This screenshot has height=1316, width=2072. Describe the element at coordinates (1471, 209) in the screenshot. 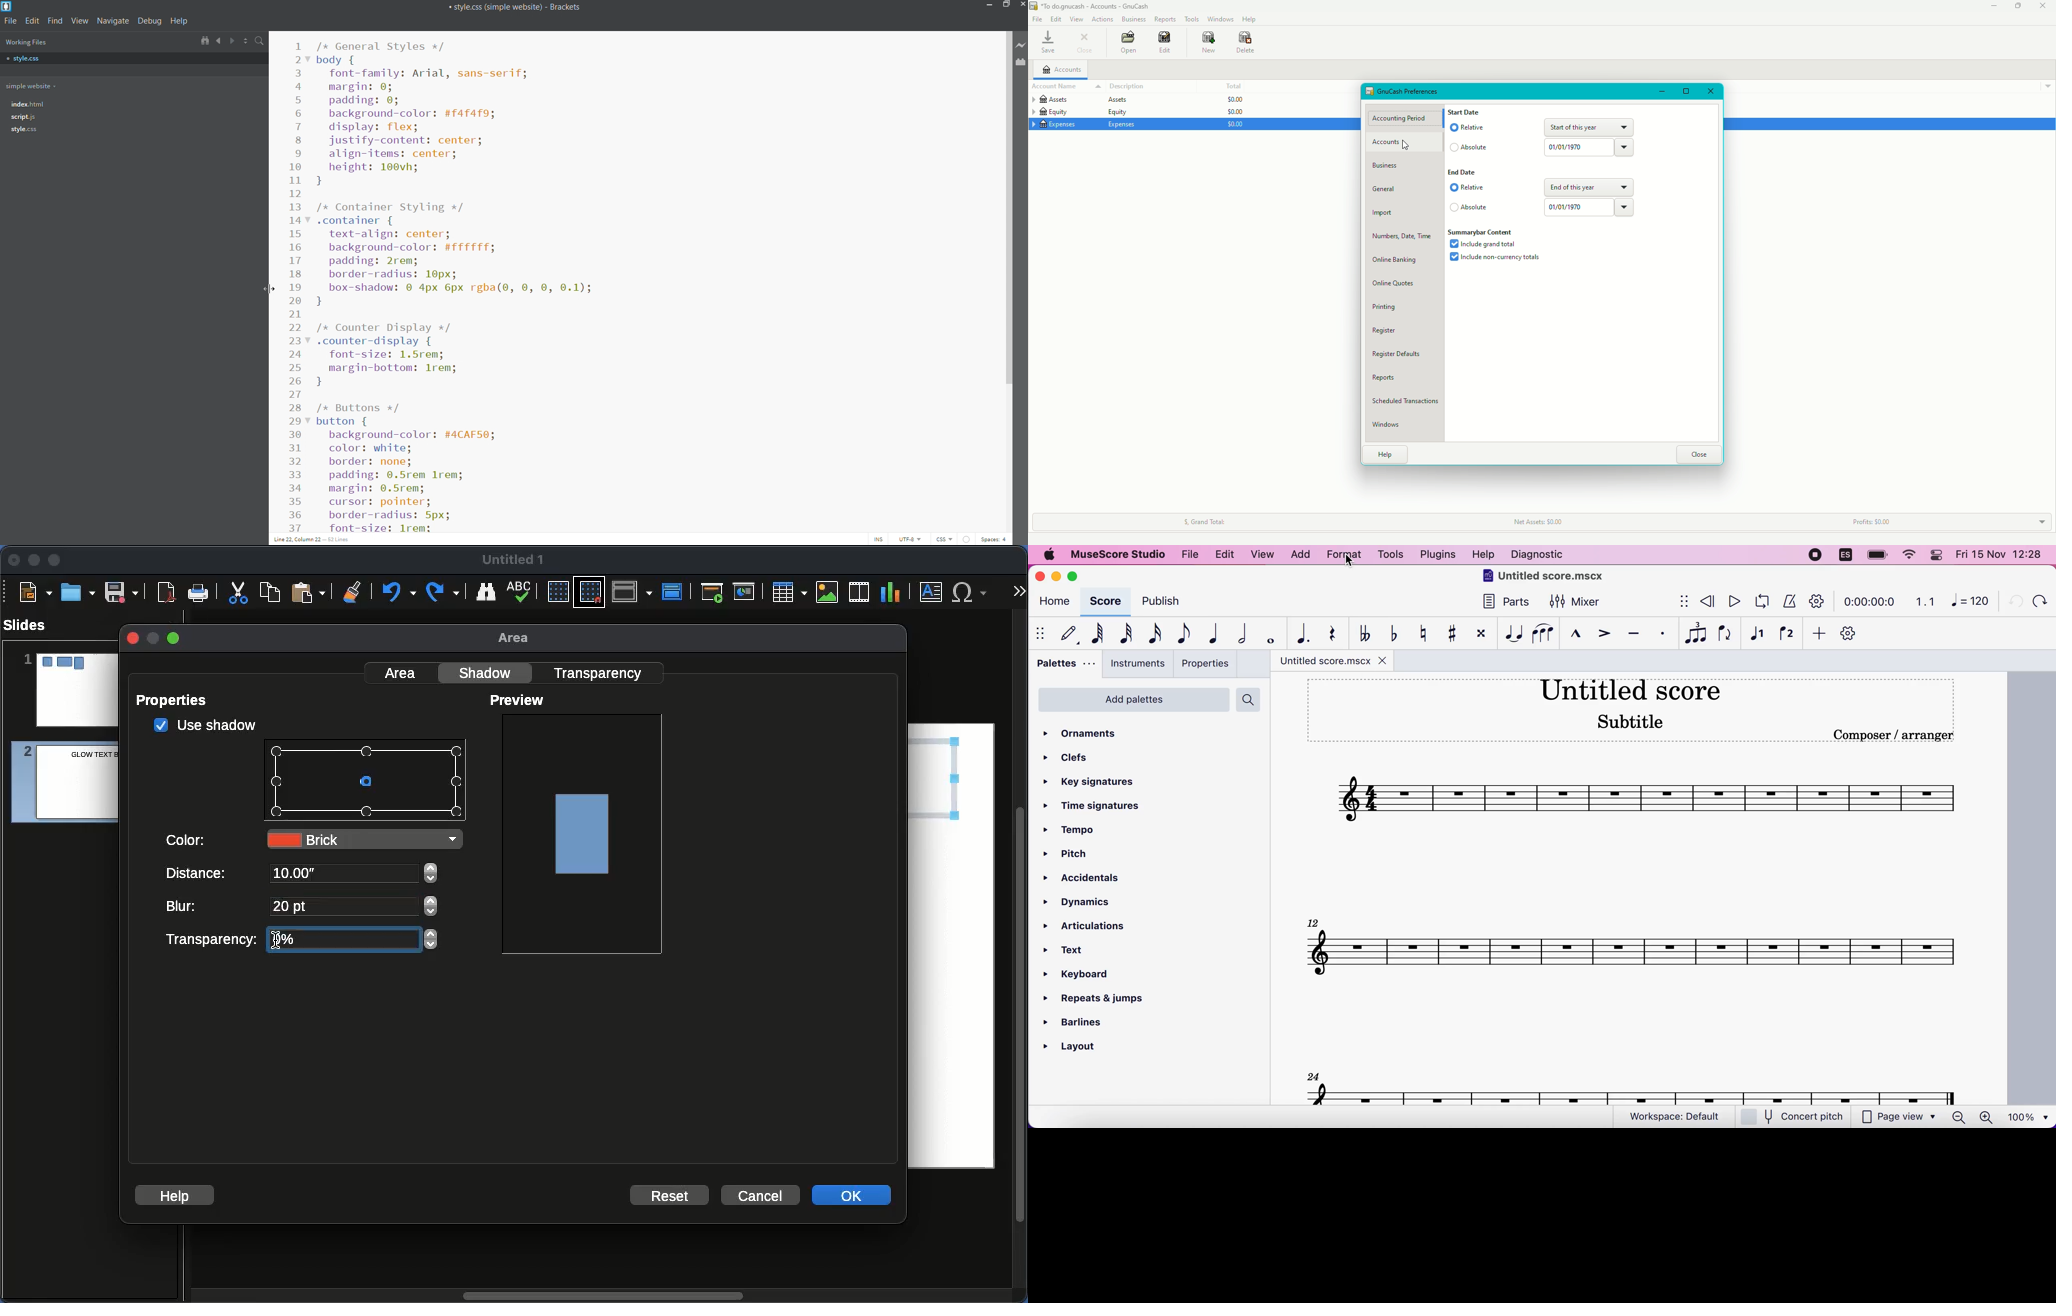

I see `Absolute` at that location.